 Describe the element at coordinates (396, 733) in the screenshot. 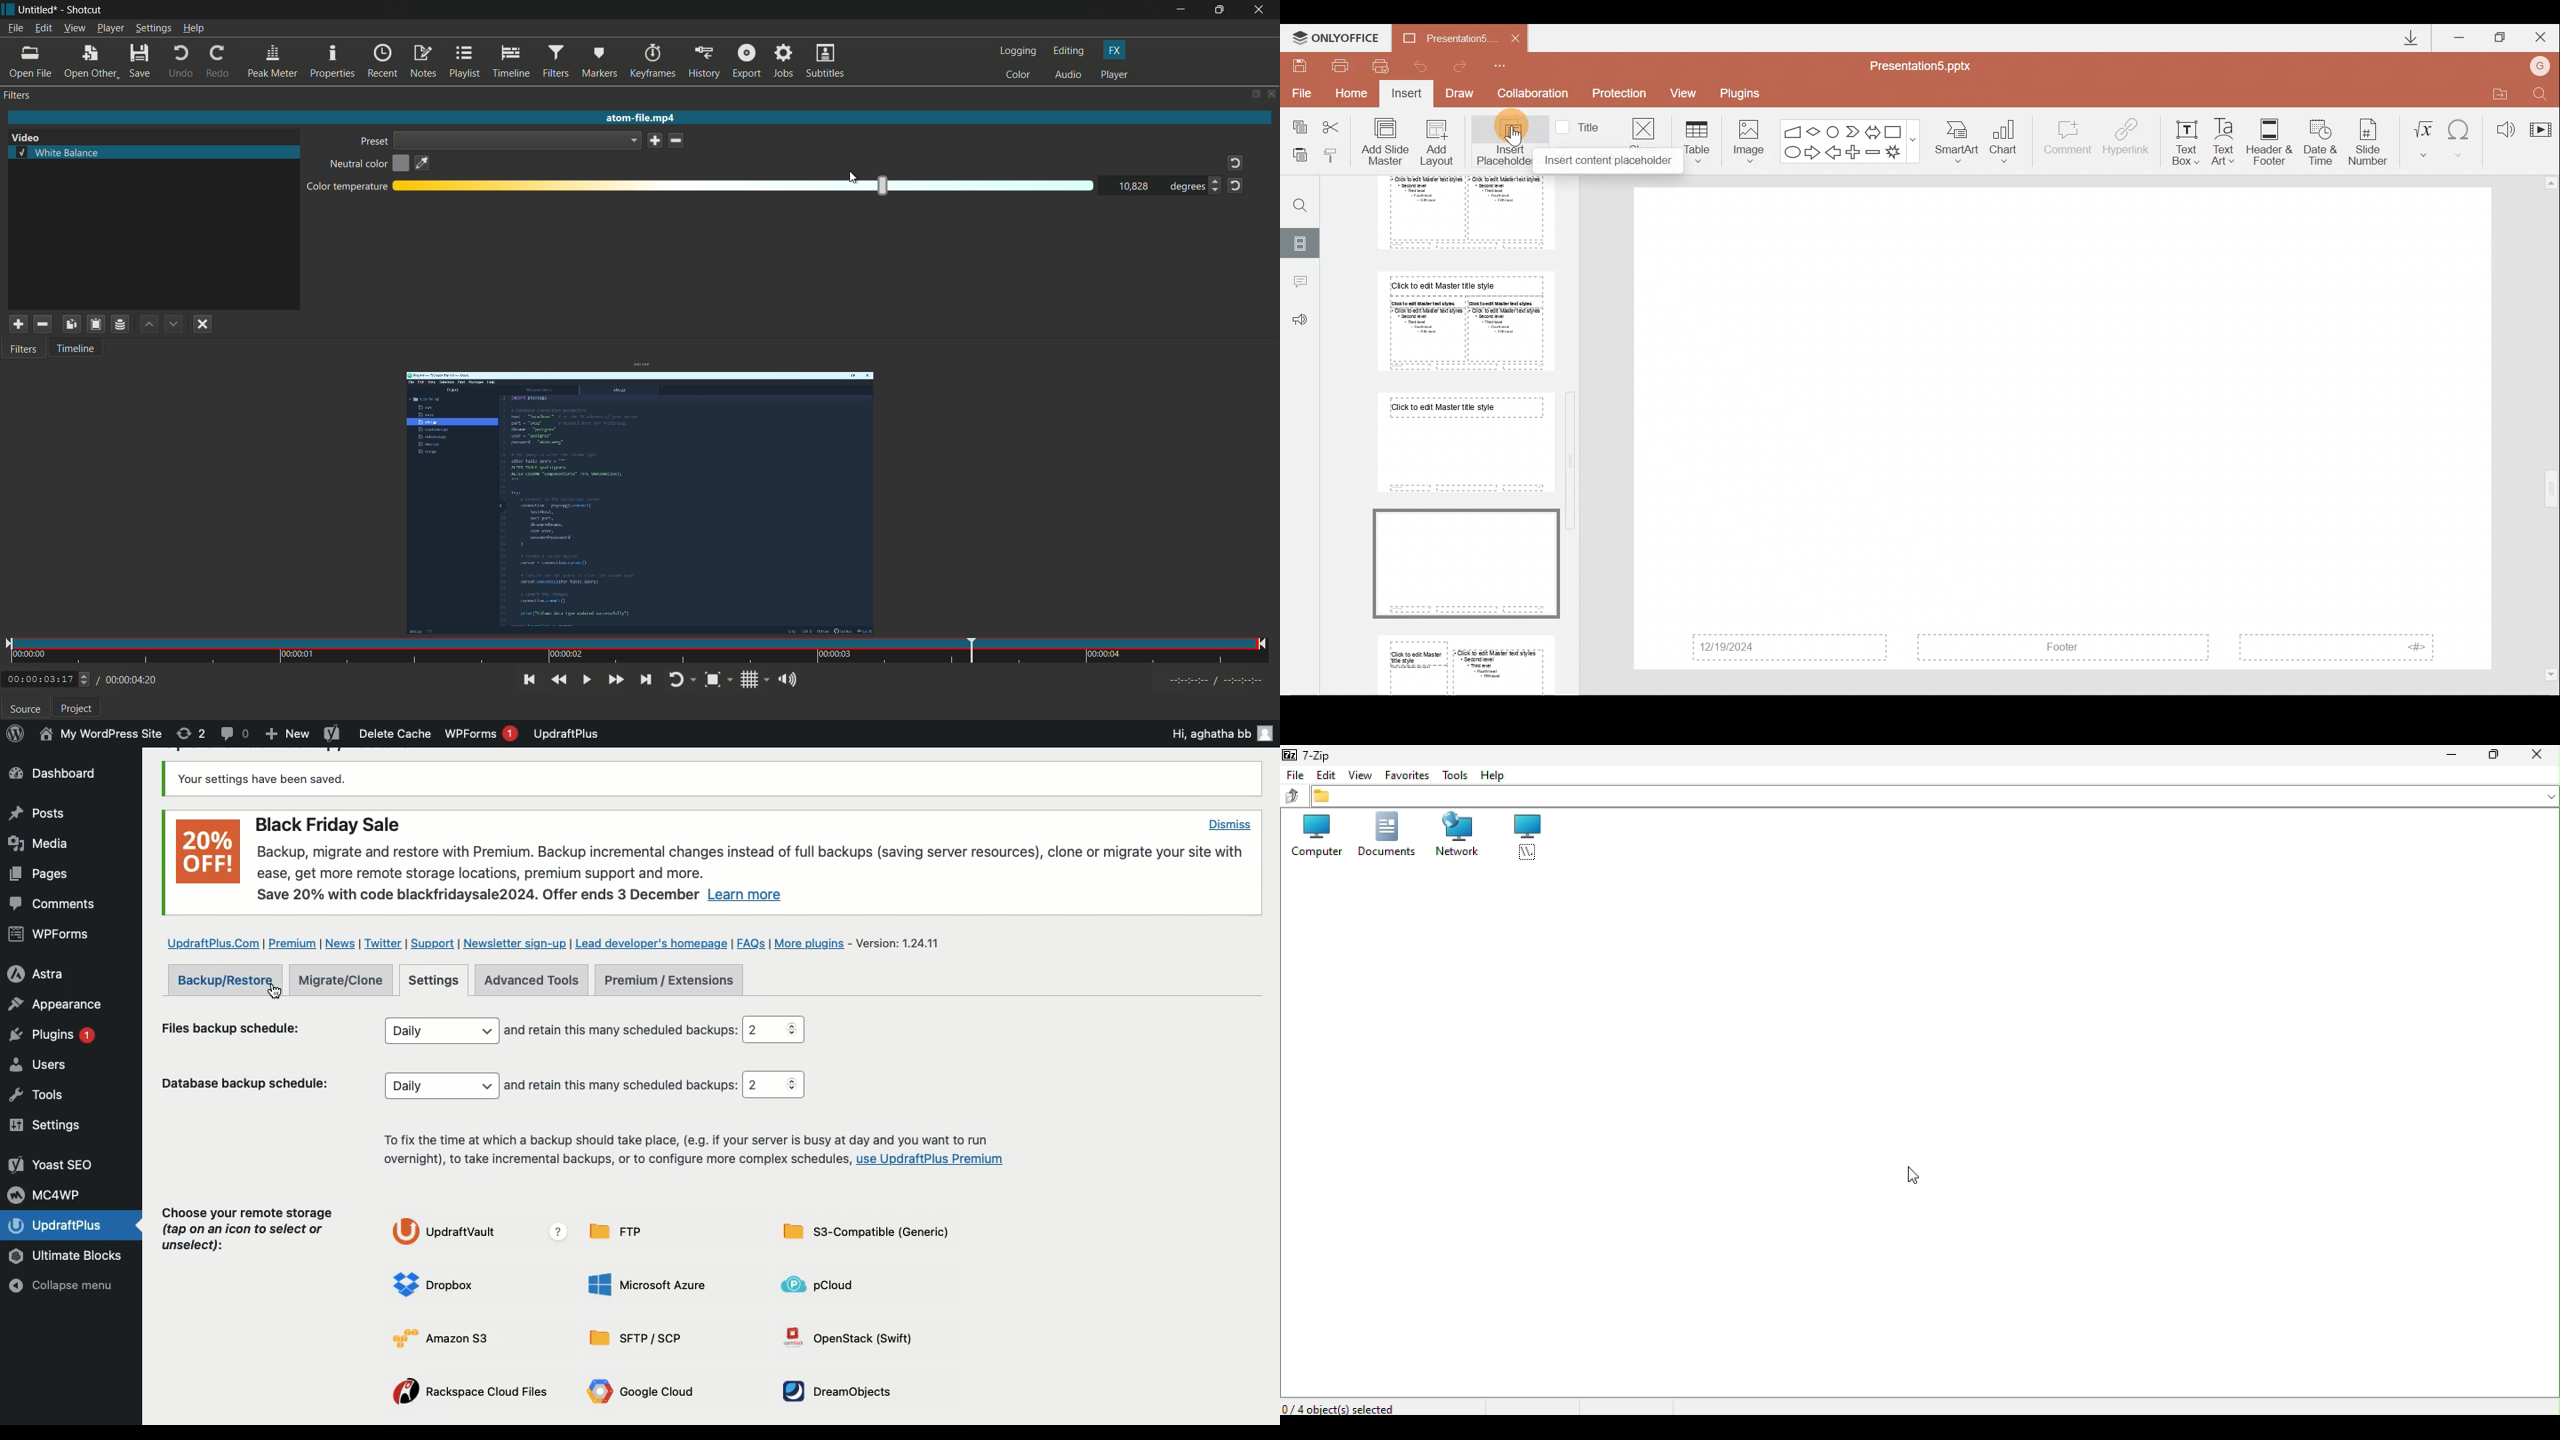

I see `Delete cache` at that location.